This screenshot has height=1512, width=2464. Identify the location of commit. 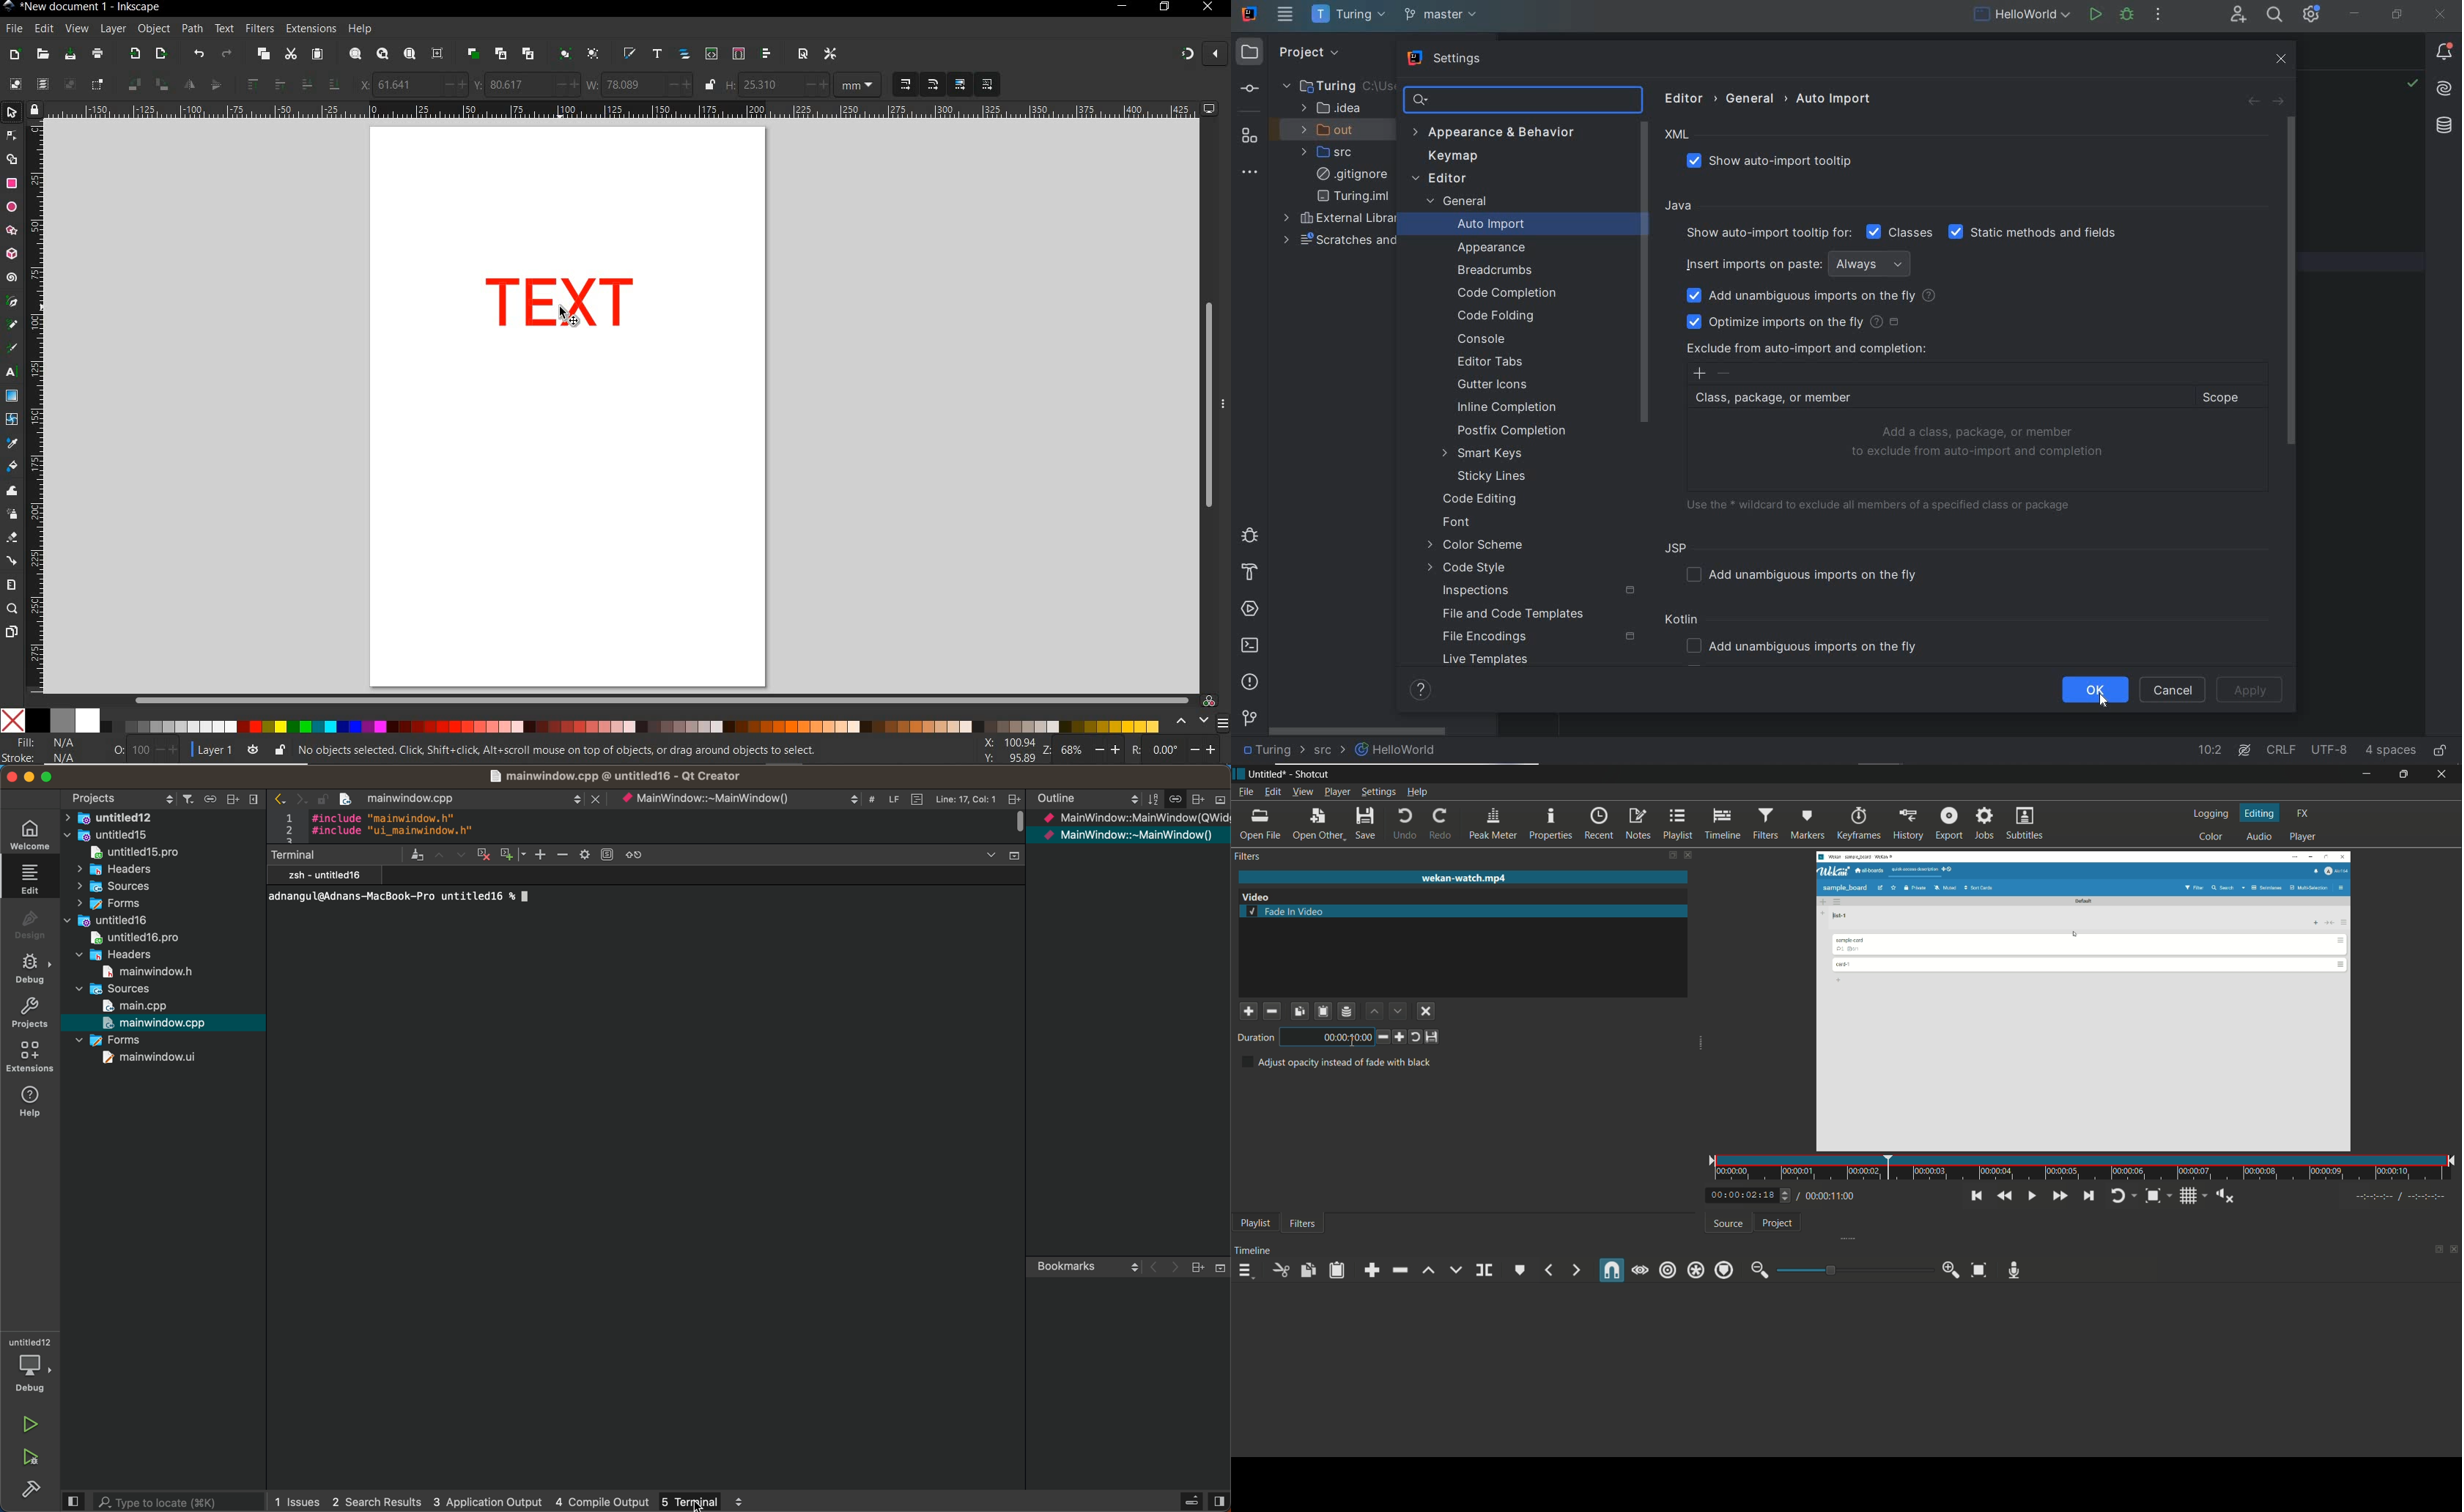
(1249, 90).